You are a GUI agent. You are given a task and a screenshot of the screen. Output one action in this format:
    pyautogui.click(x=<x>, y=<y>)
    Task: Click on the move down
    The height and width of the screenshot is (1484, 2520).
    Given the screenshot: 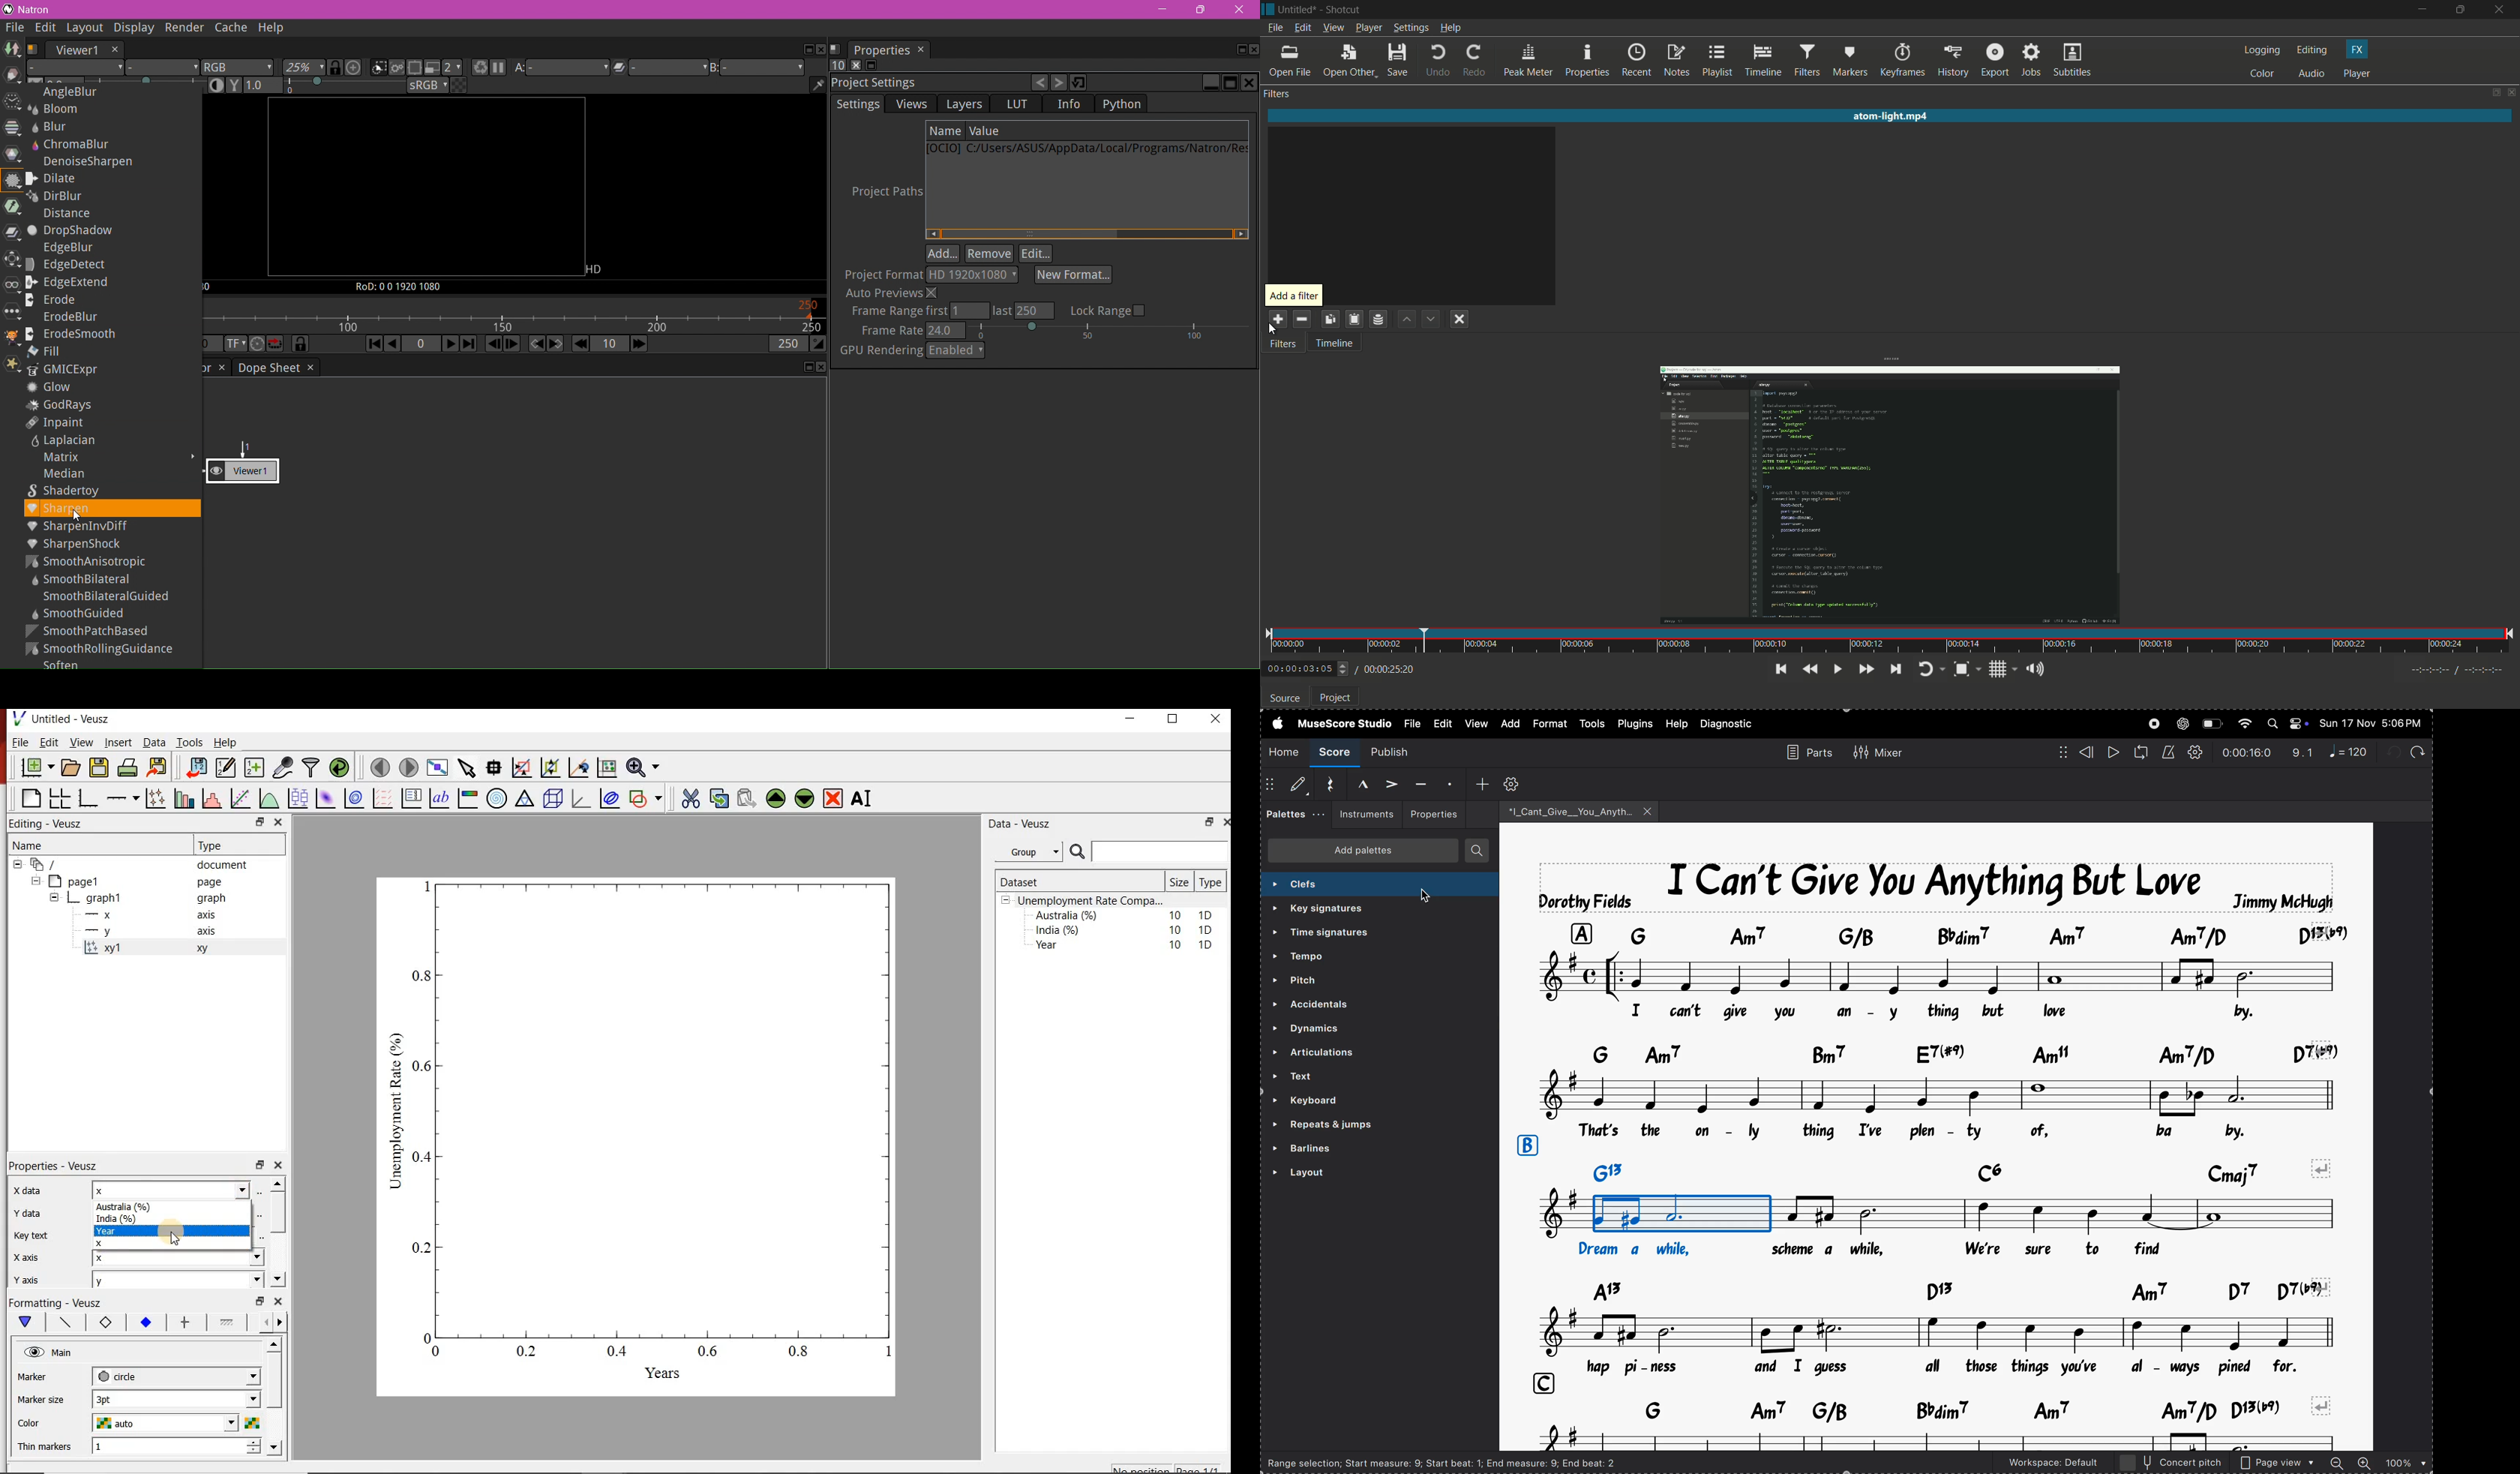 What is the action you would take?
    pyautogui.click(x=274, y=1448)
    